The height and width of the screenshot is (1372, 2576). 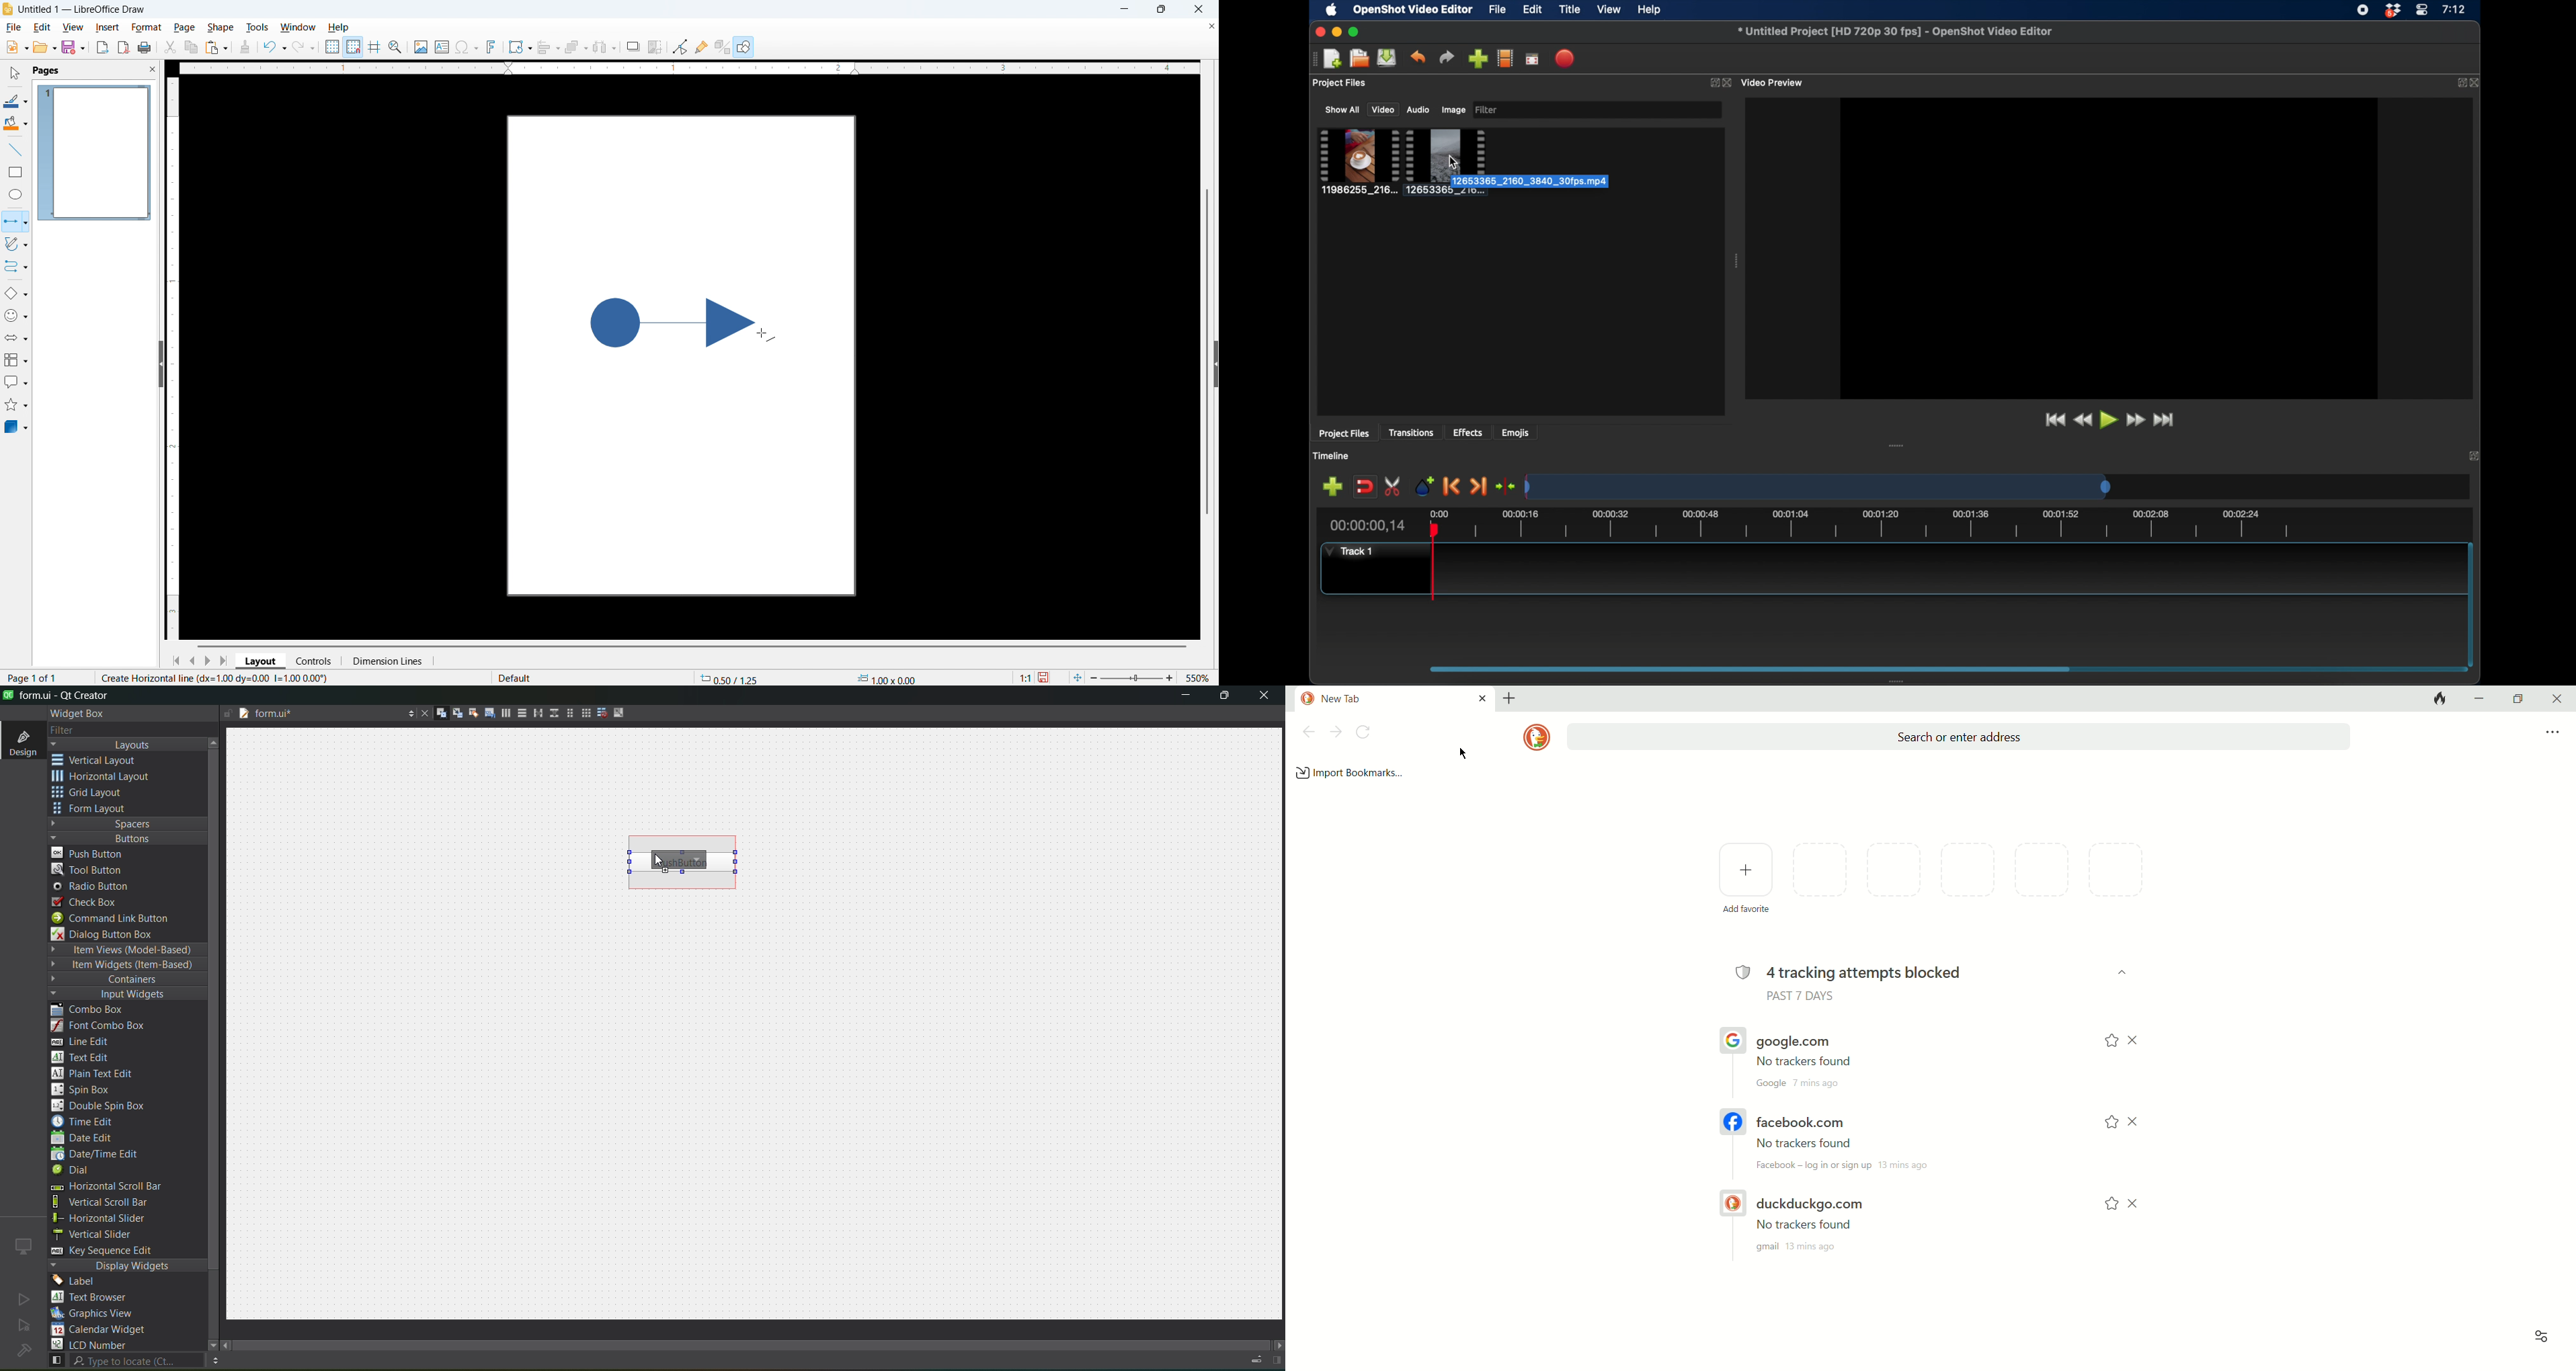 What do you see at coordinates (303, 48) in the screenshot?
I see `Redo ` at bounding box center [303, 48].